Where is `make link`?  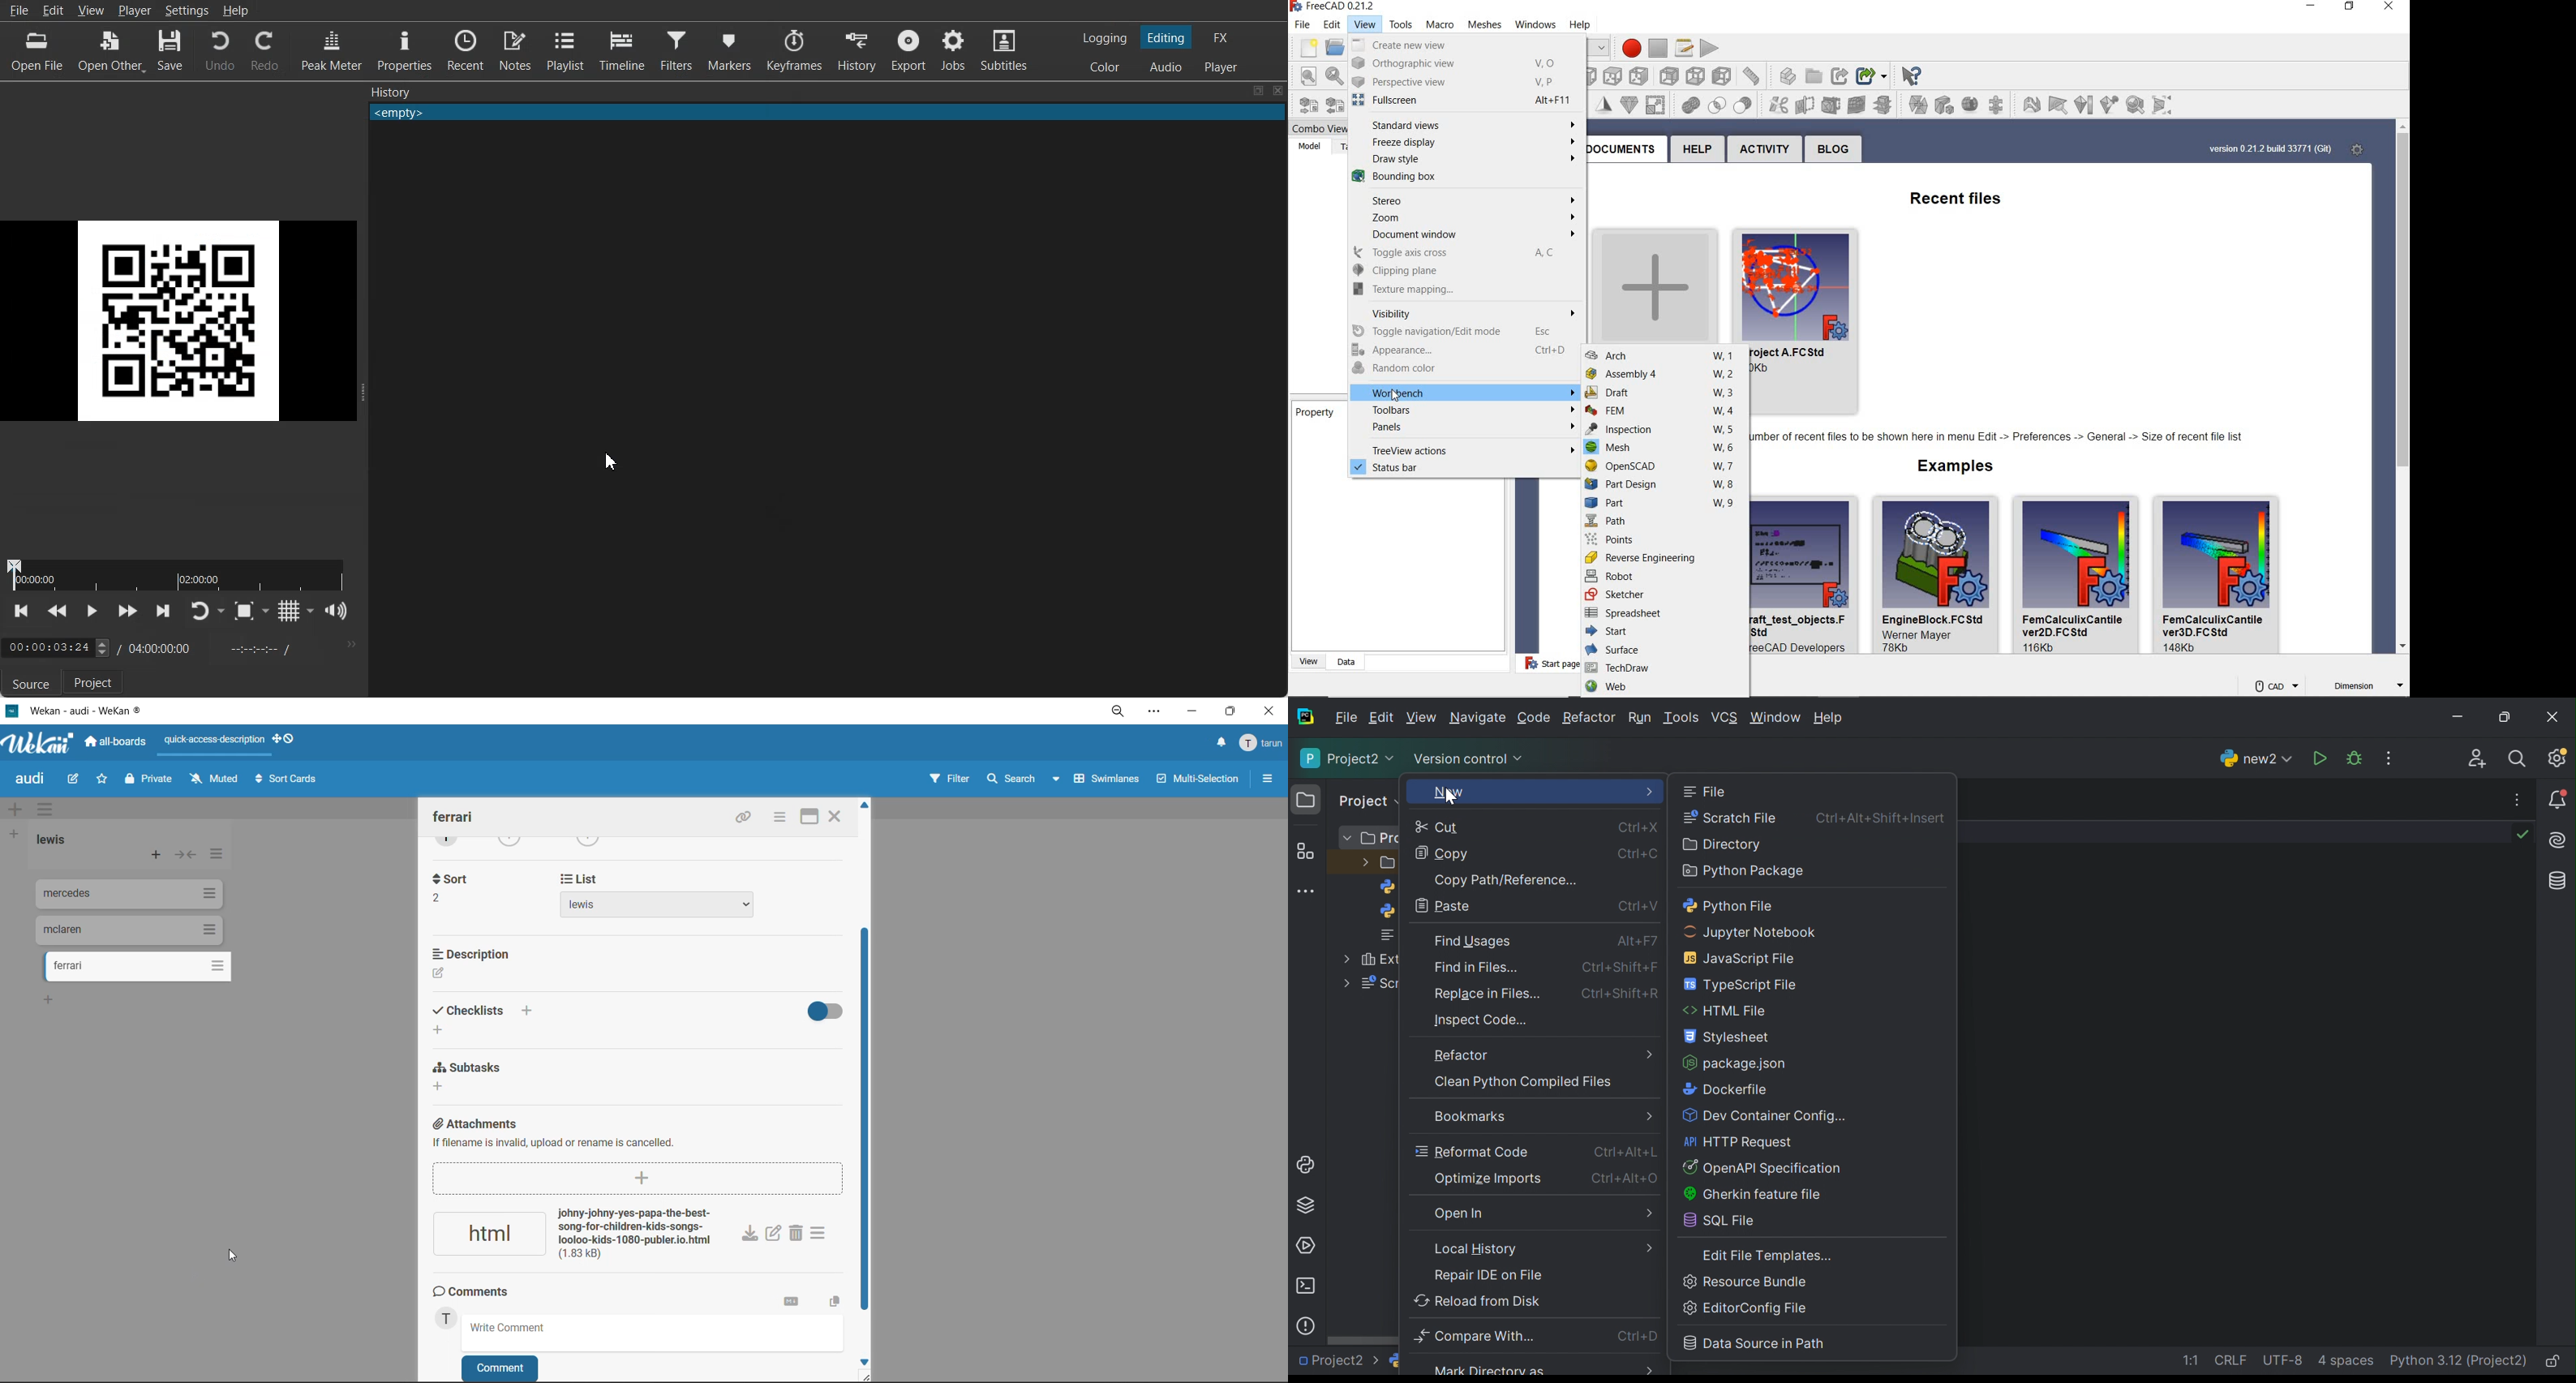 make link is located at coordinates (1817, 75).